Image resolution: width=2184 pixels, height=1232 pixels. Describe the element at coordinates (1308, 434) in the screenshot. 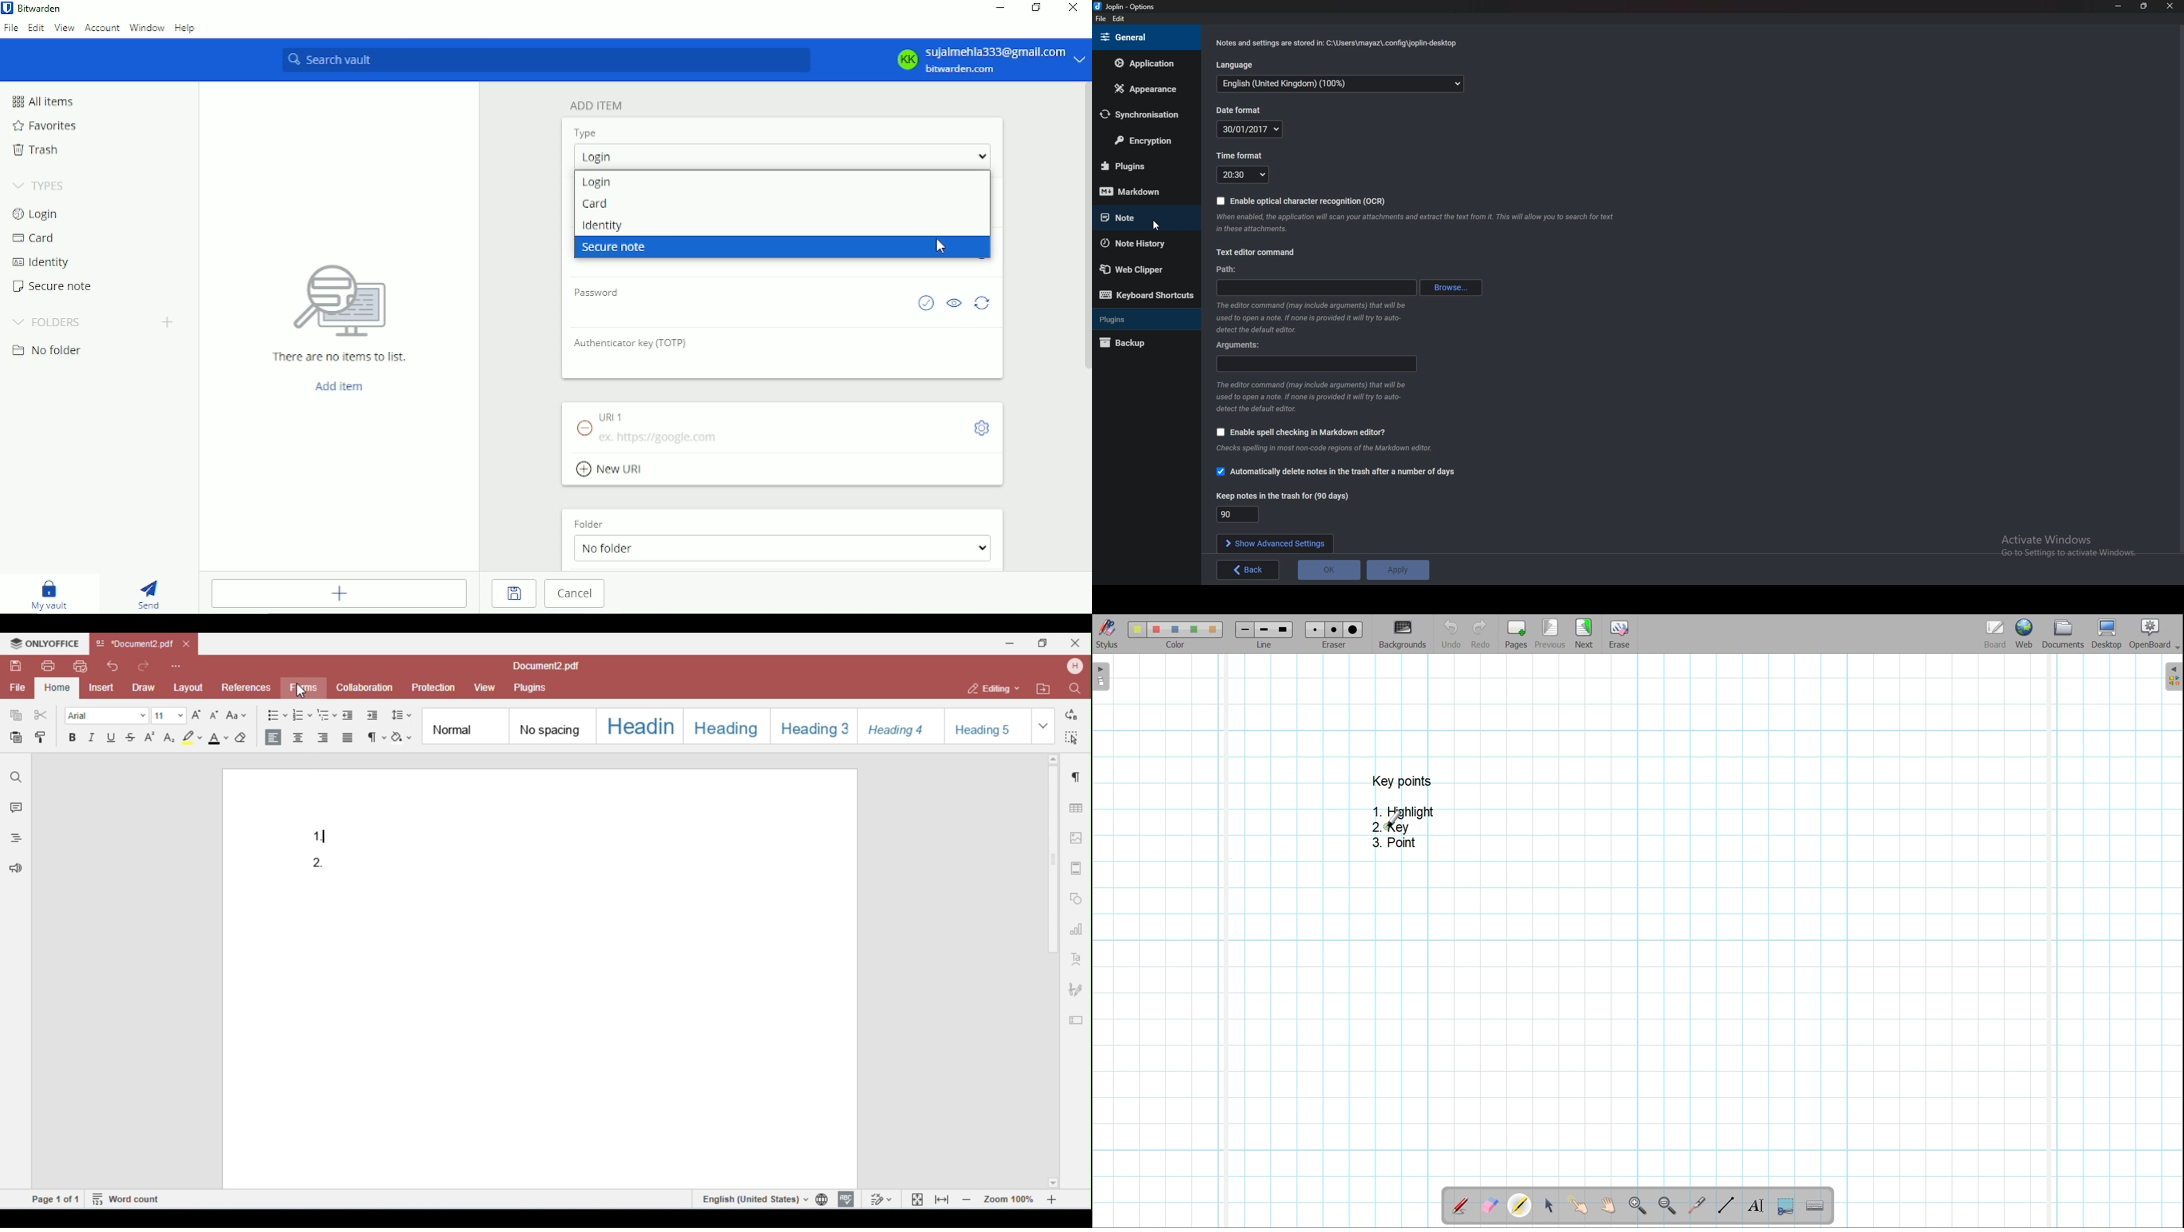

I see `enable spell checking` at that location.